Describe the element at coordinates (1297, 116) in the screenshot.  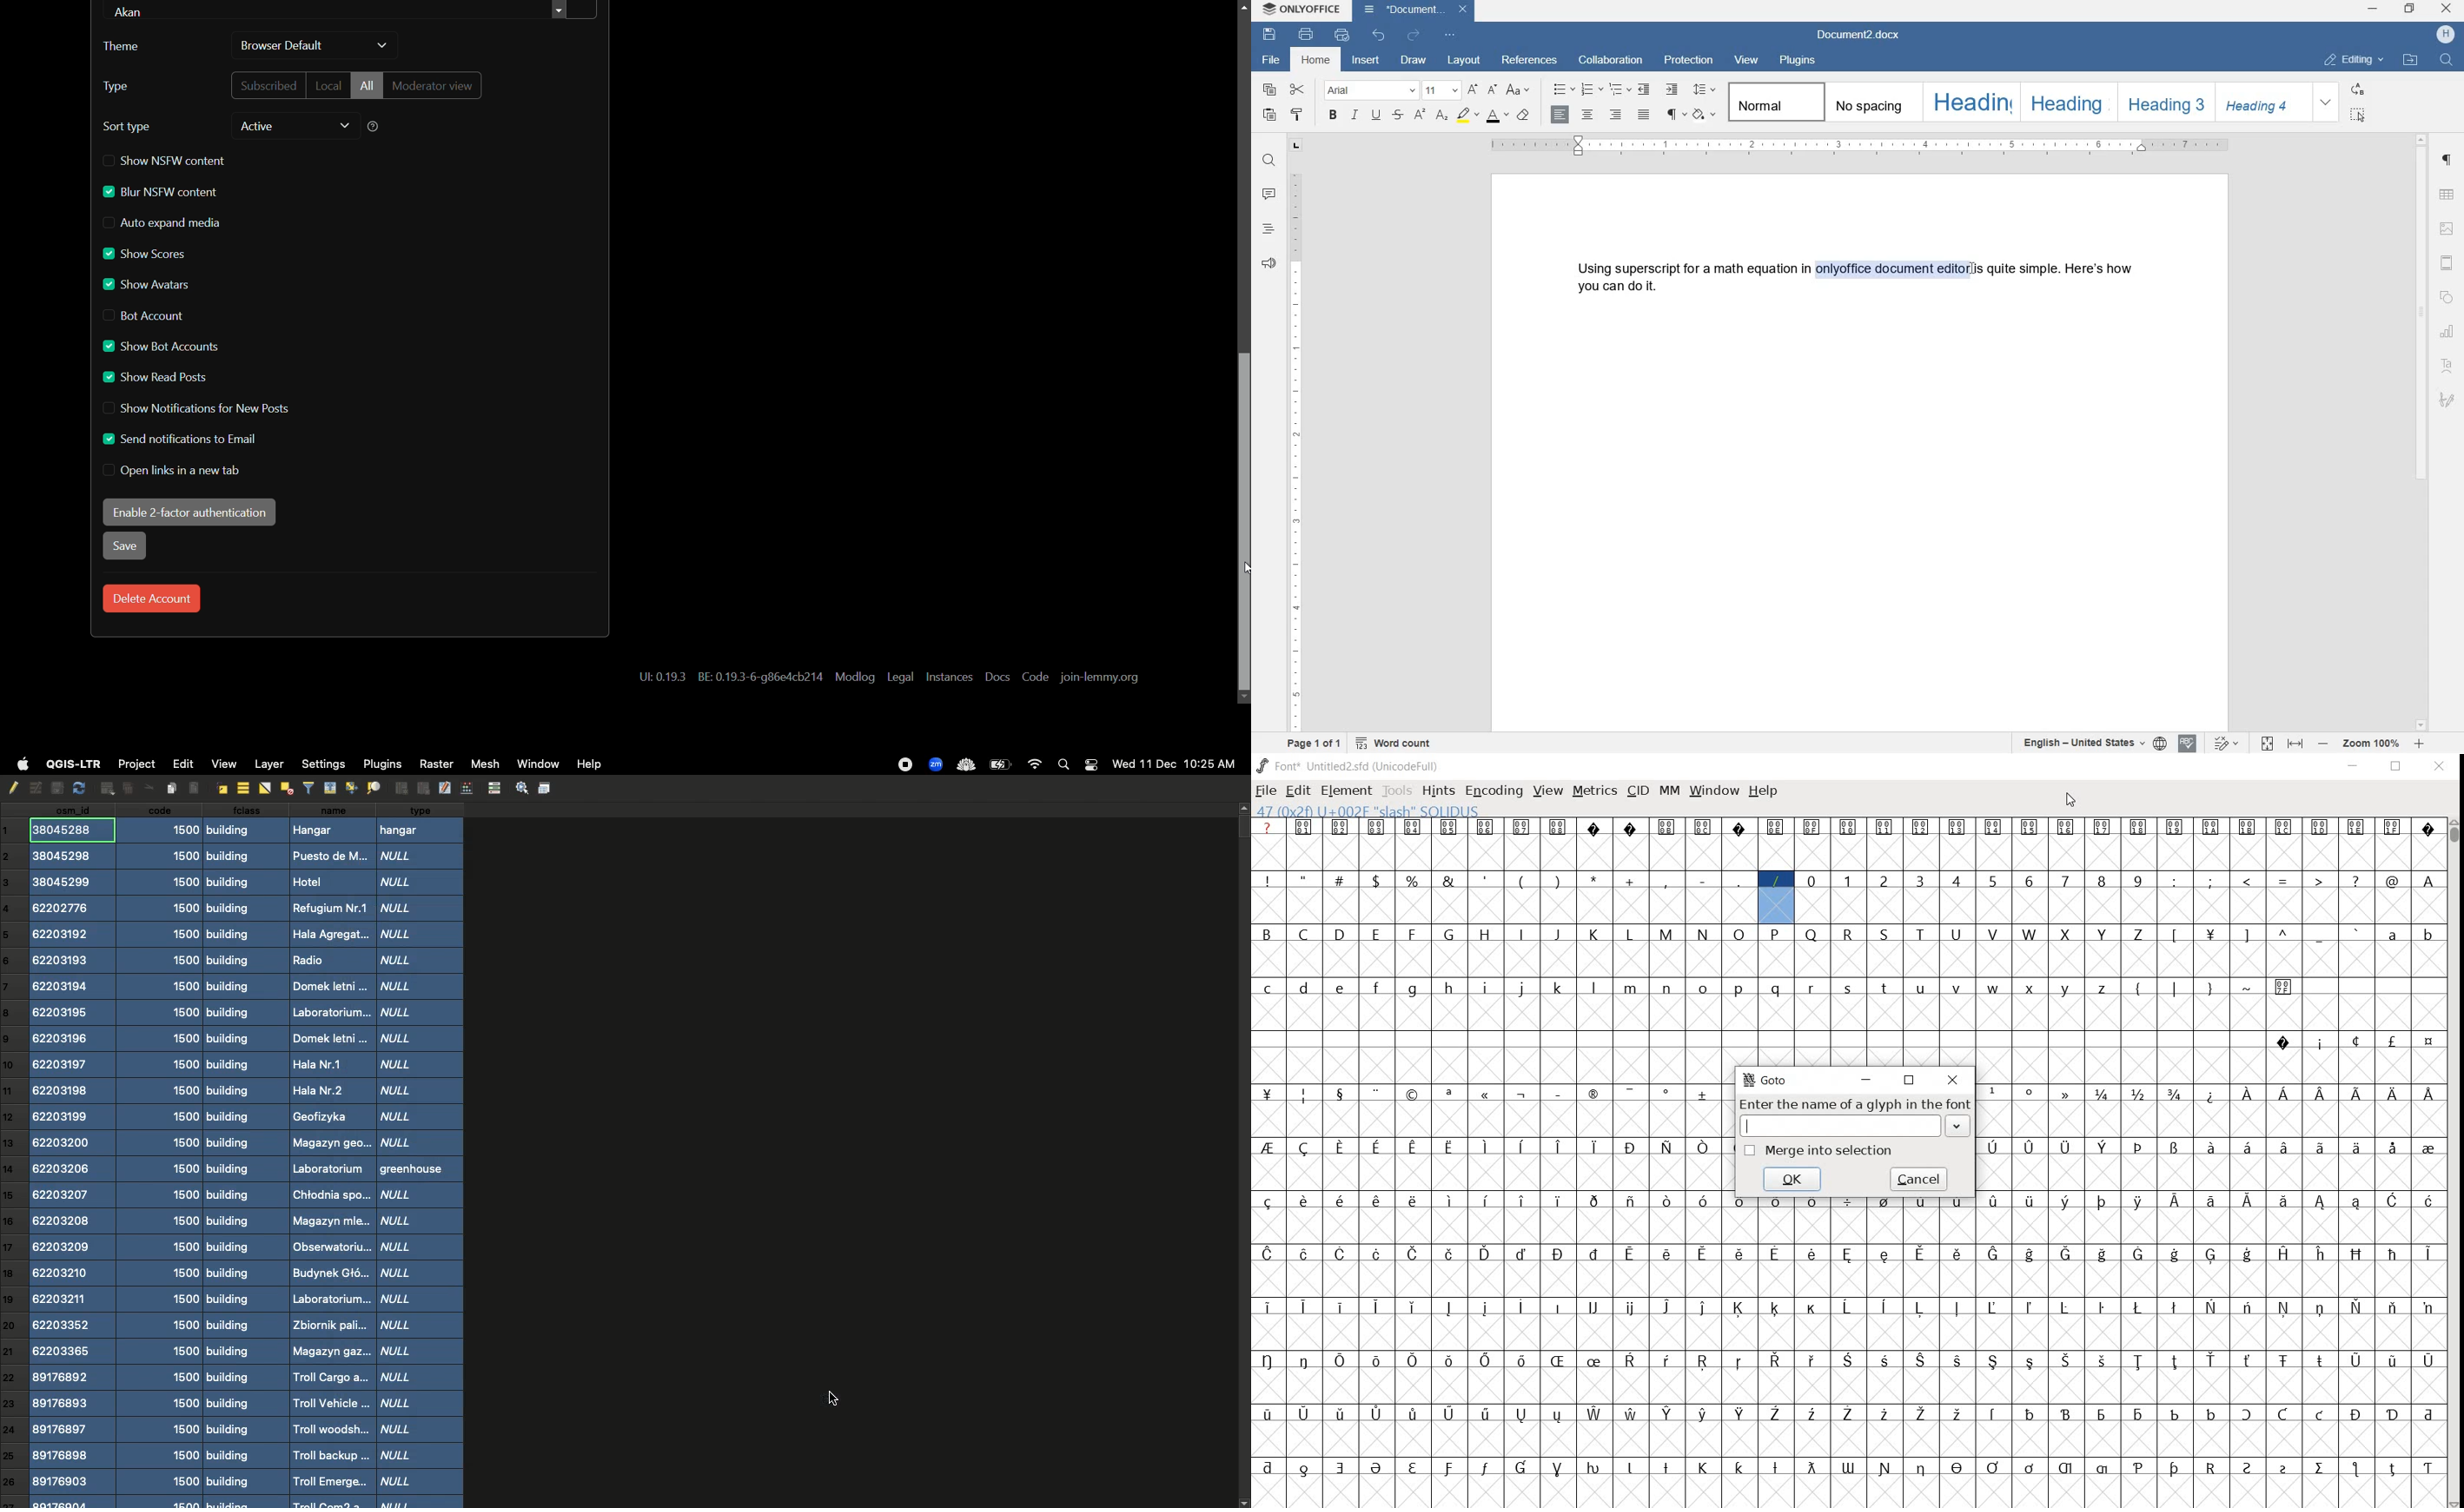
I see `copy style` at that location.